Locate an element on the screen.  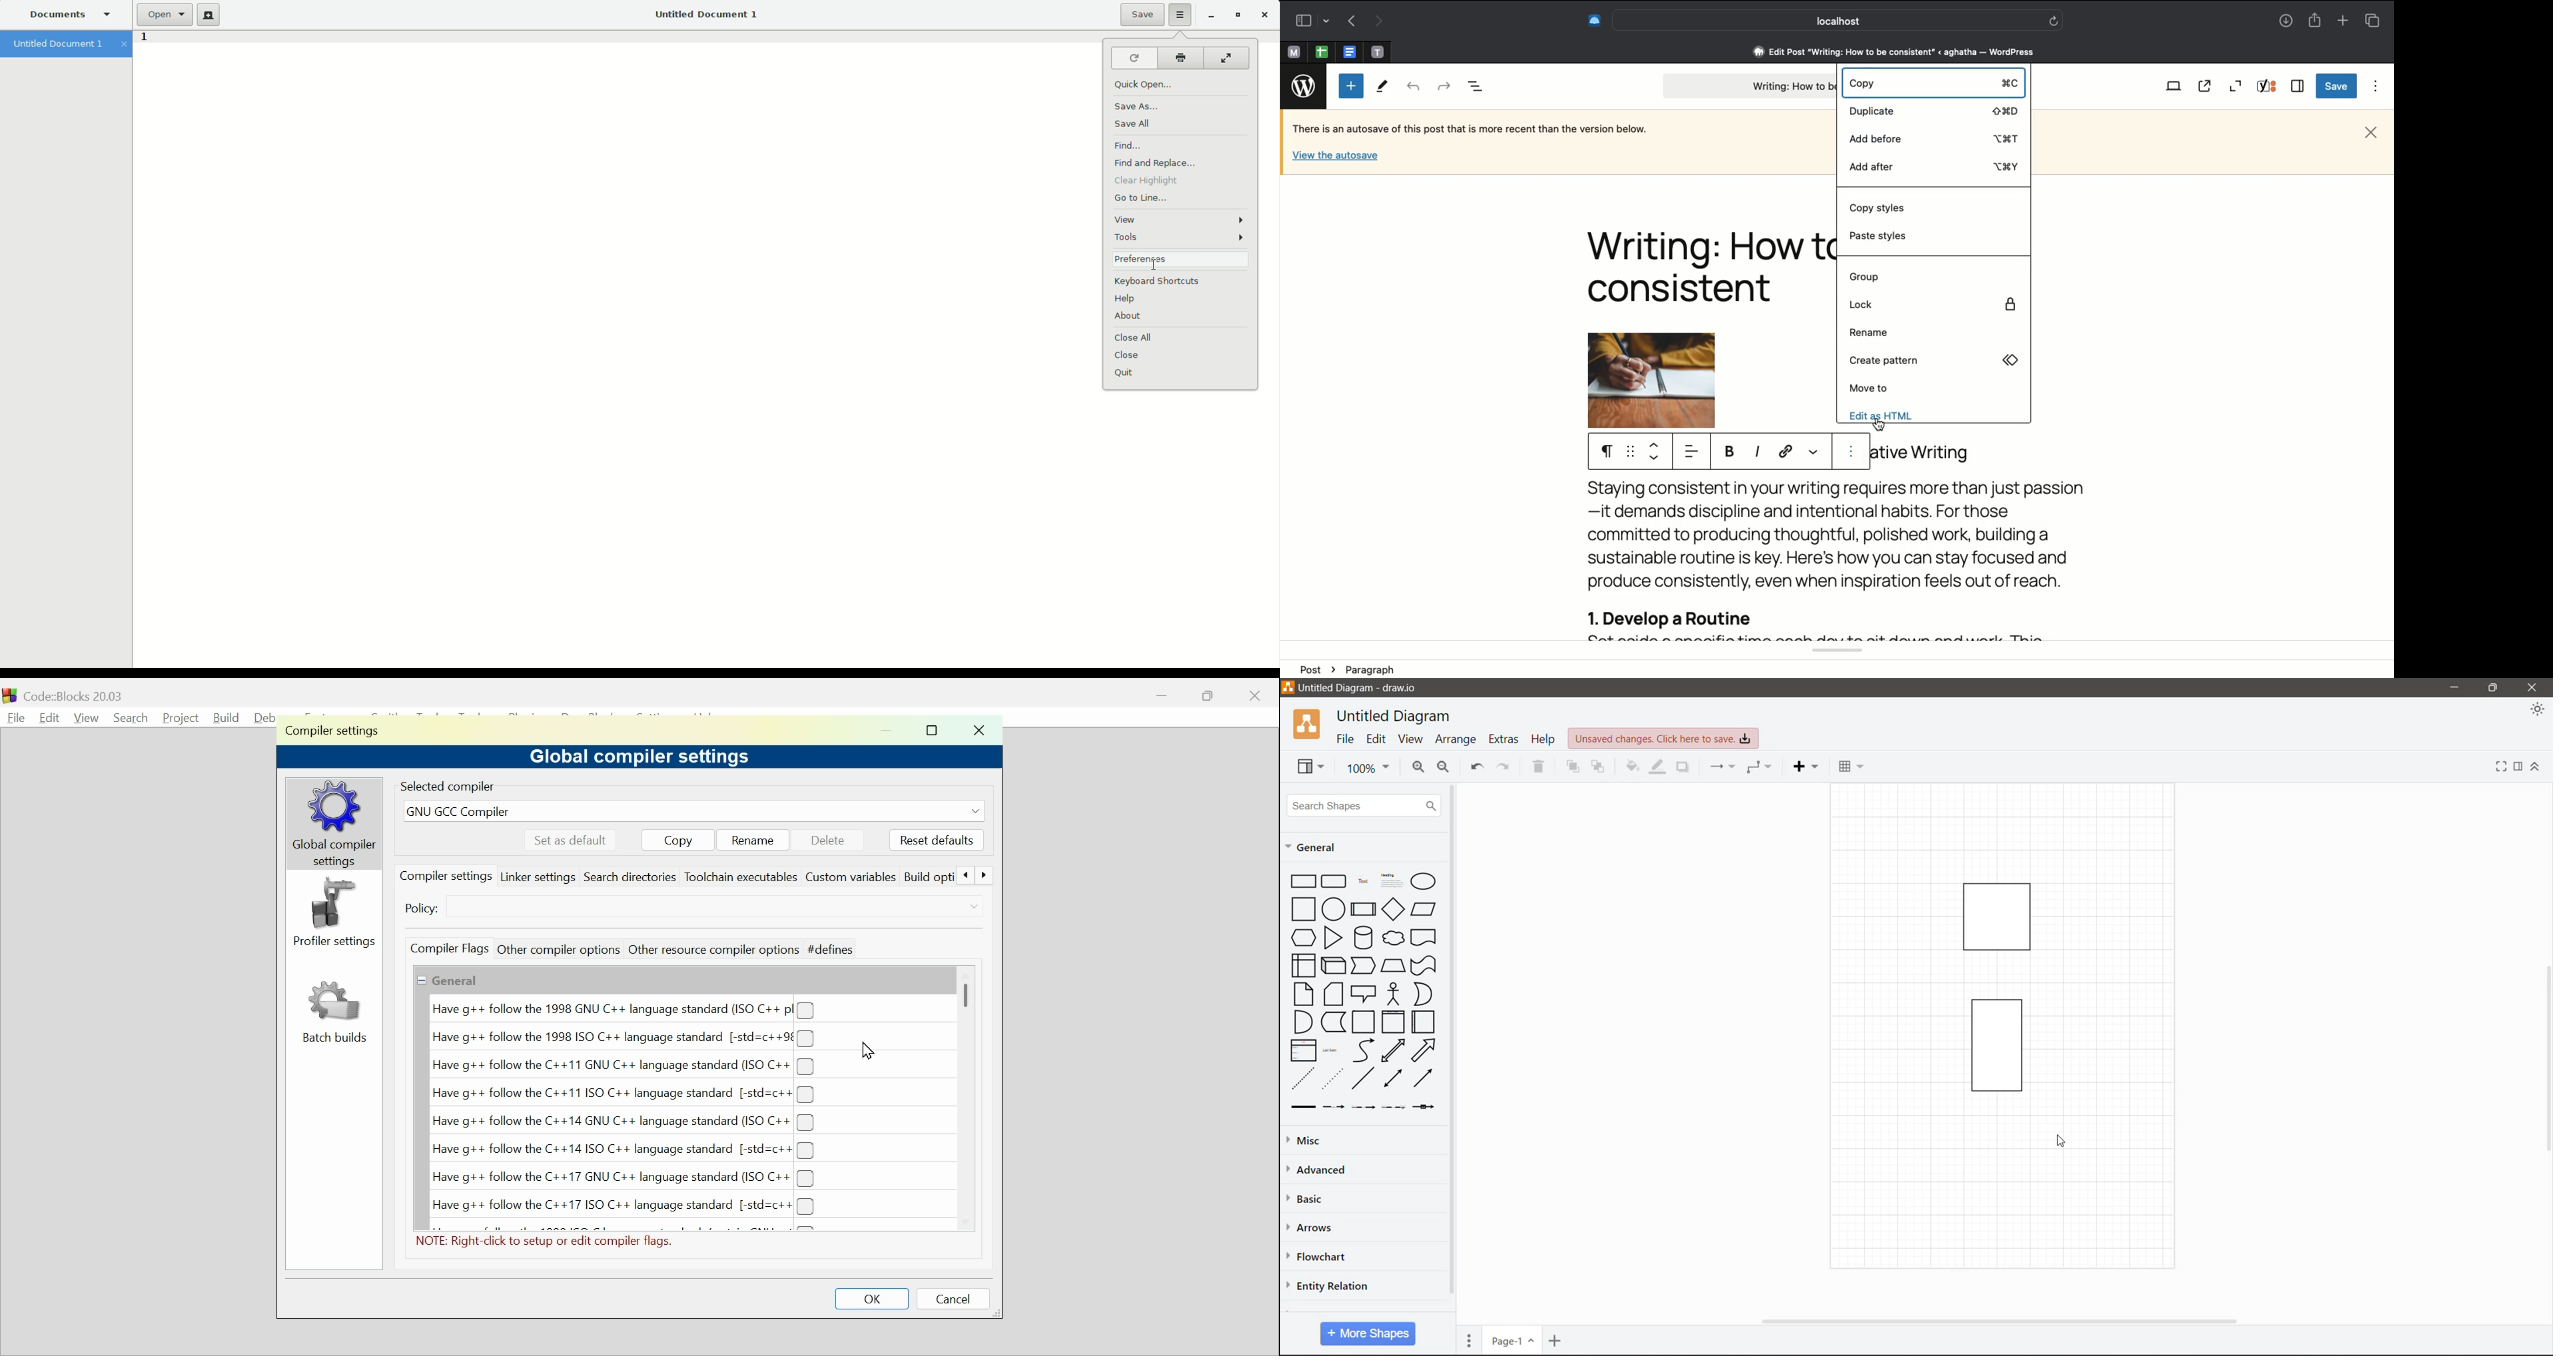
Move up down is located at coordinates (1655, 453).